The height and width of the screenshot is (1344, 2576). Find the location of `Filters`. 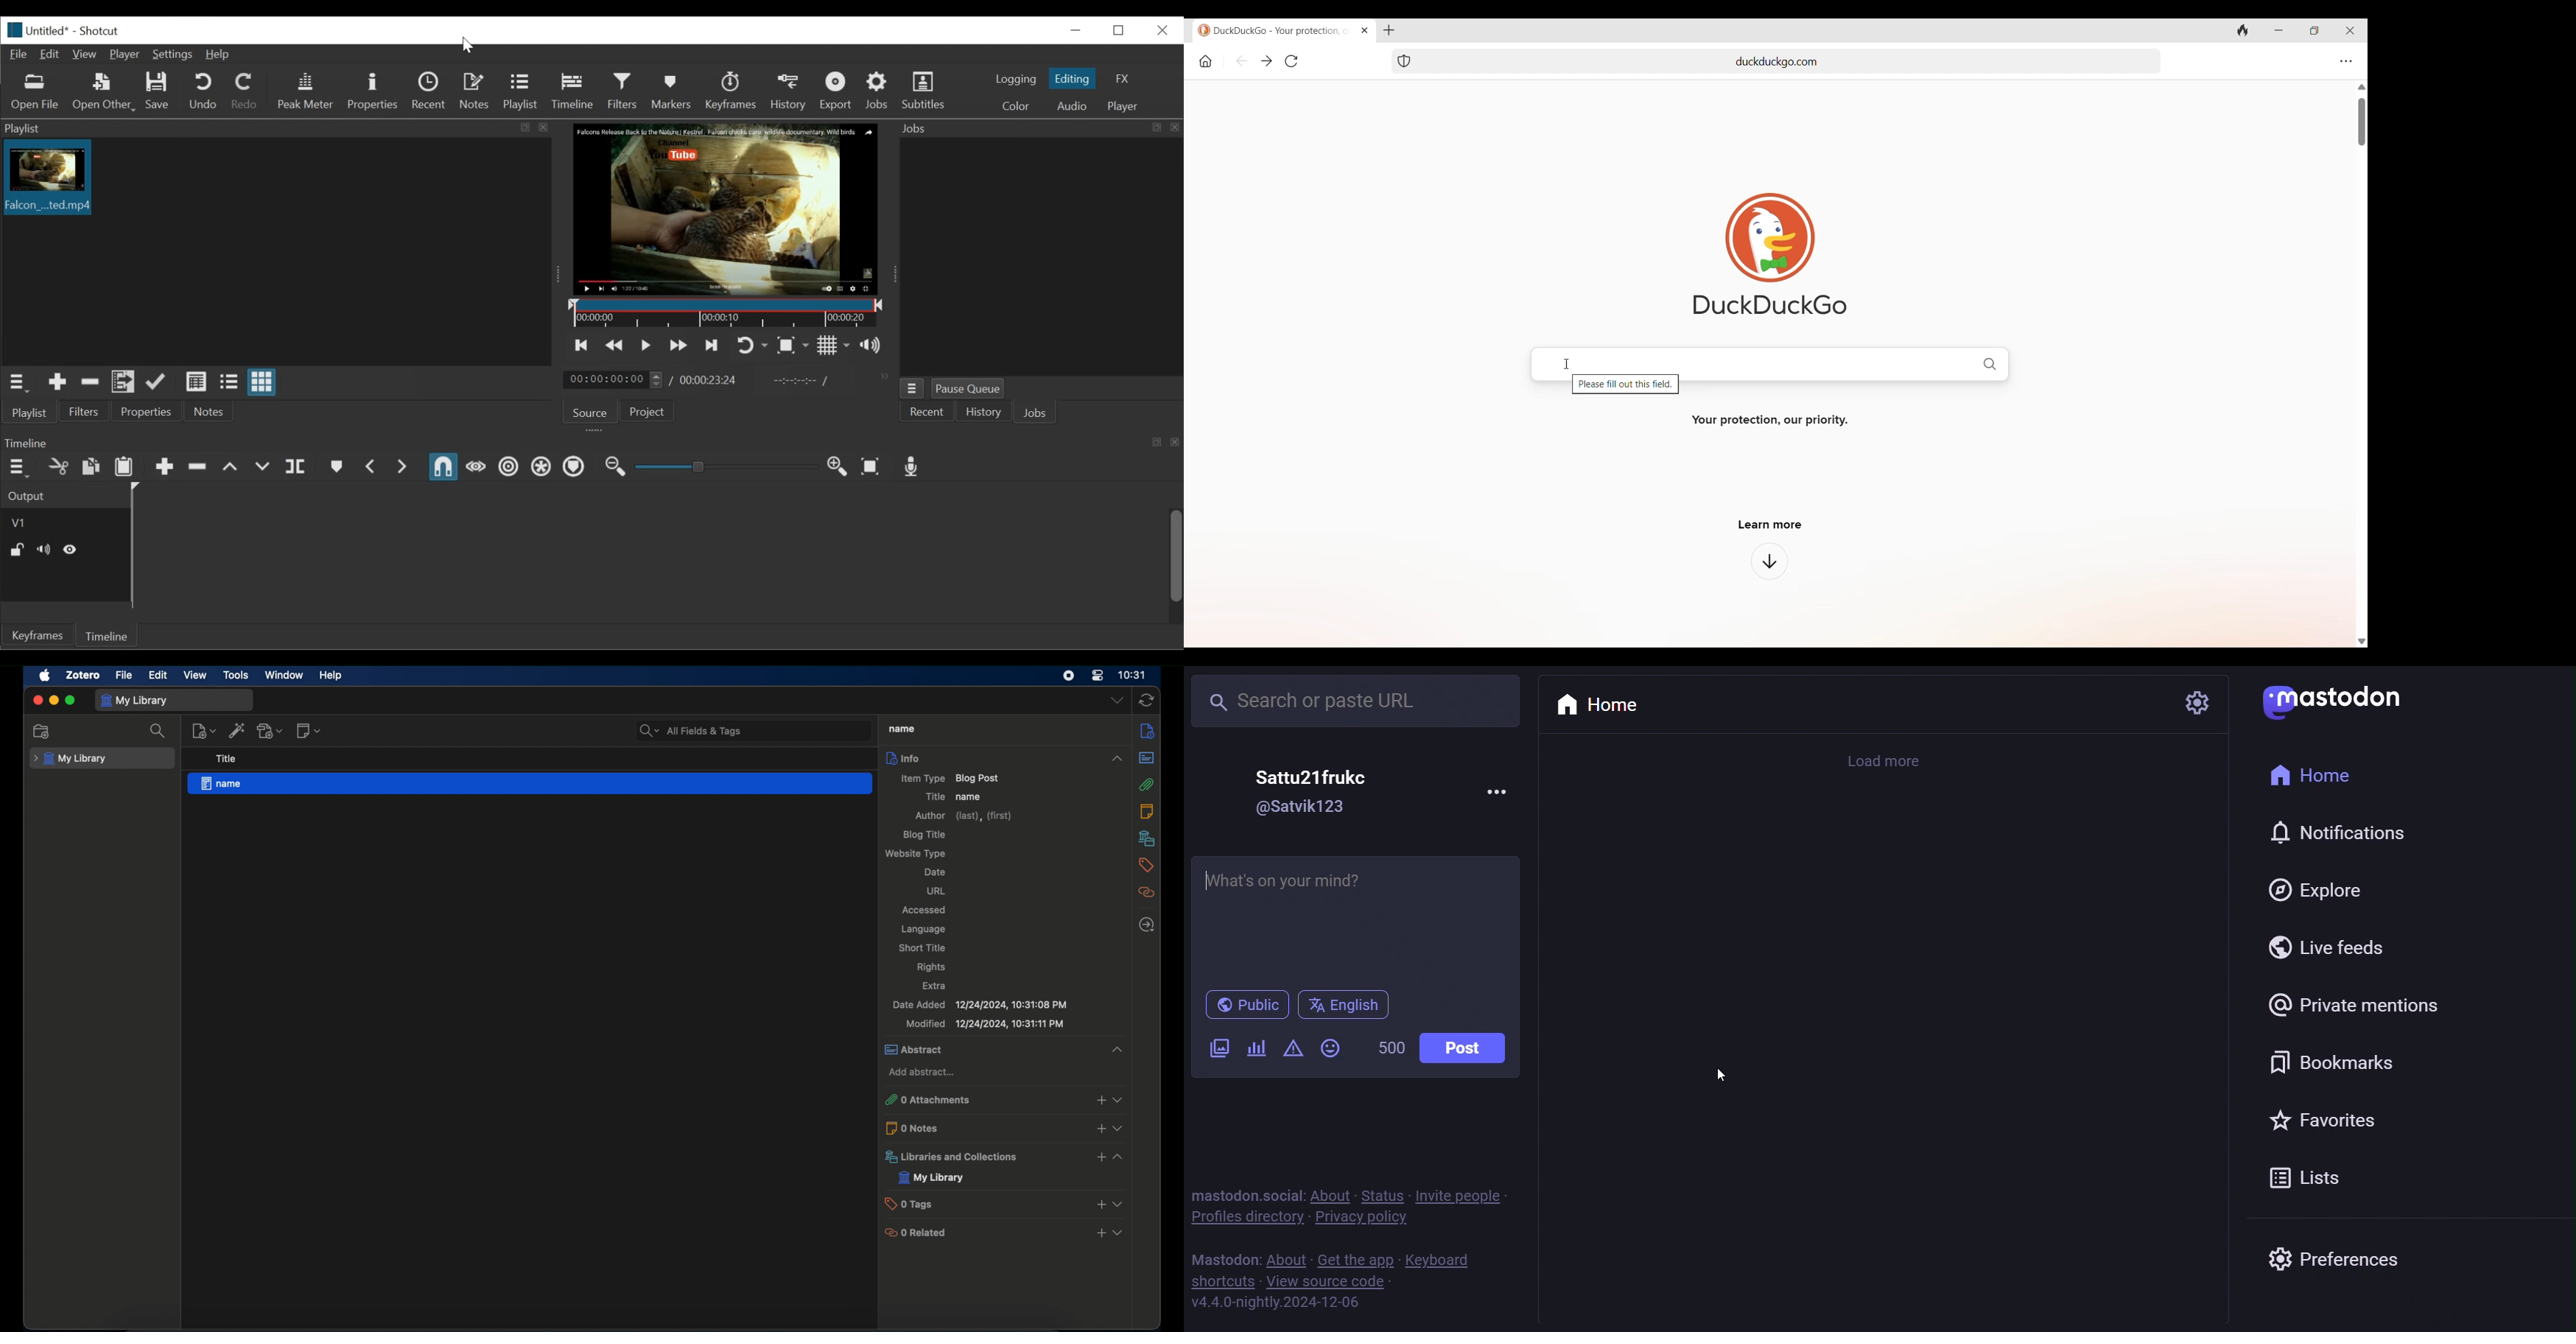

Filters is located at coordinates (87, 413).